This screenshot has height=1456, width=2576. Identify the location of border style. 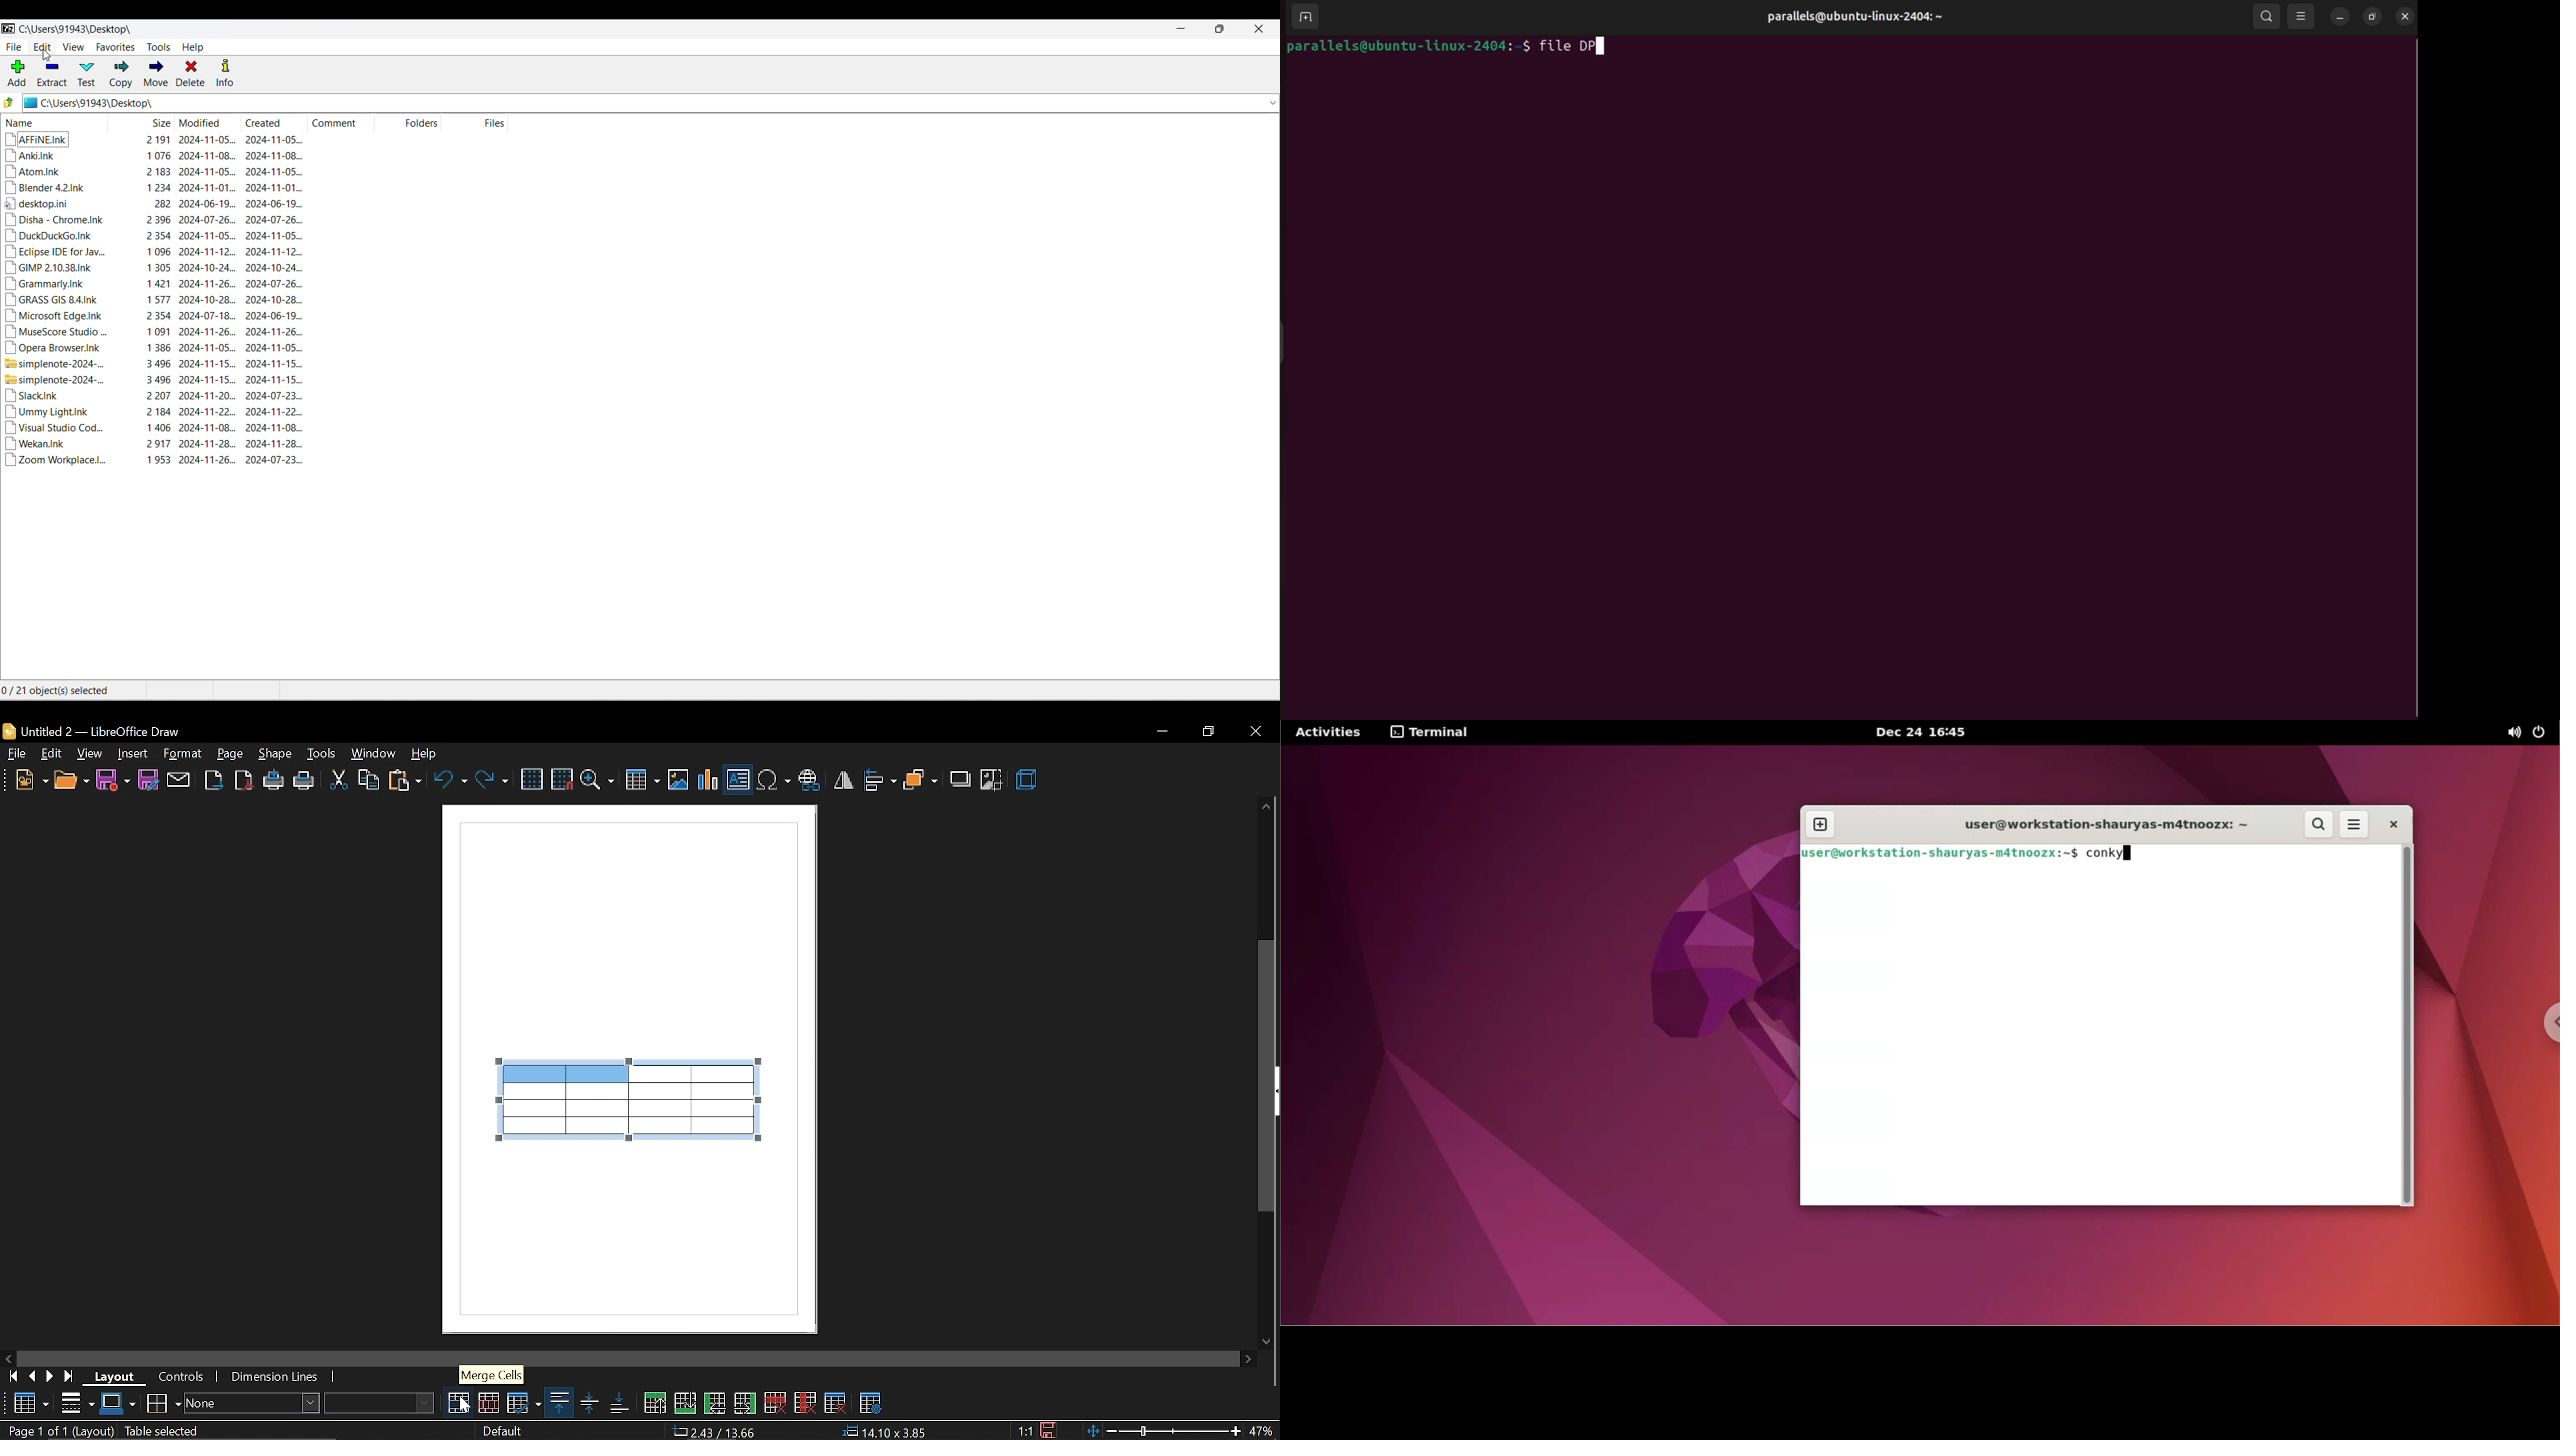
(78, 1403).